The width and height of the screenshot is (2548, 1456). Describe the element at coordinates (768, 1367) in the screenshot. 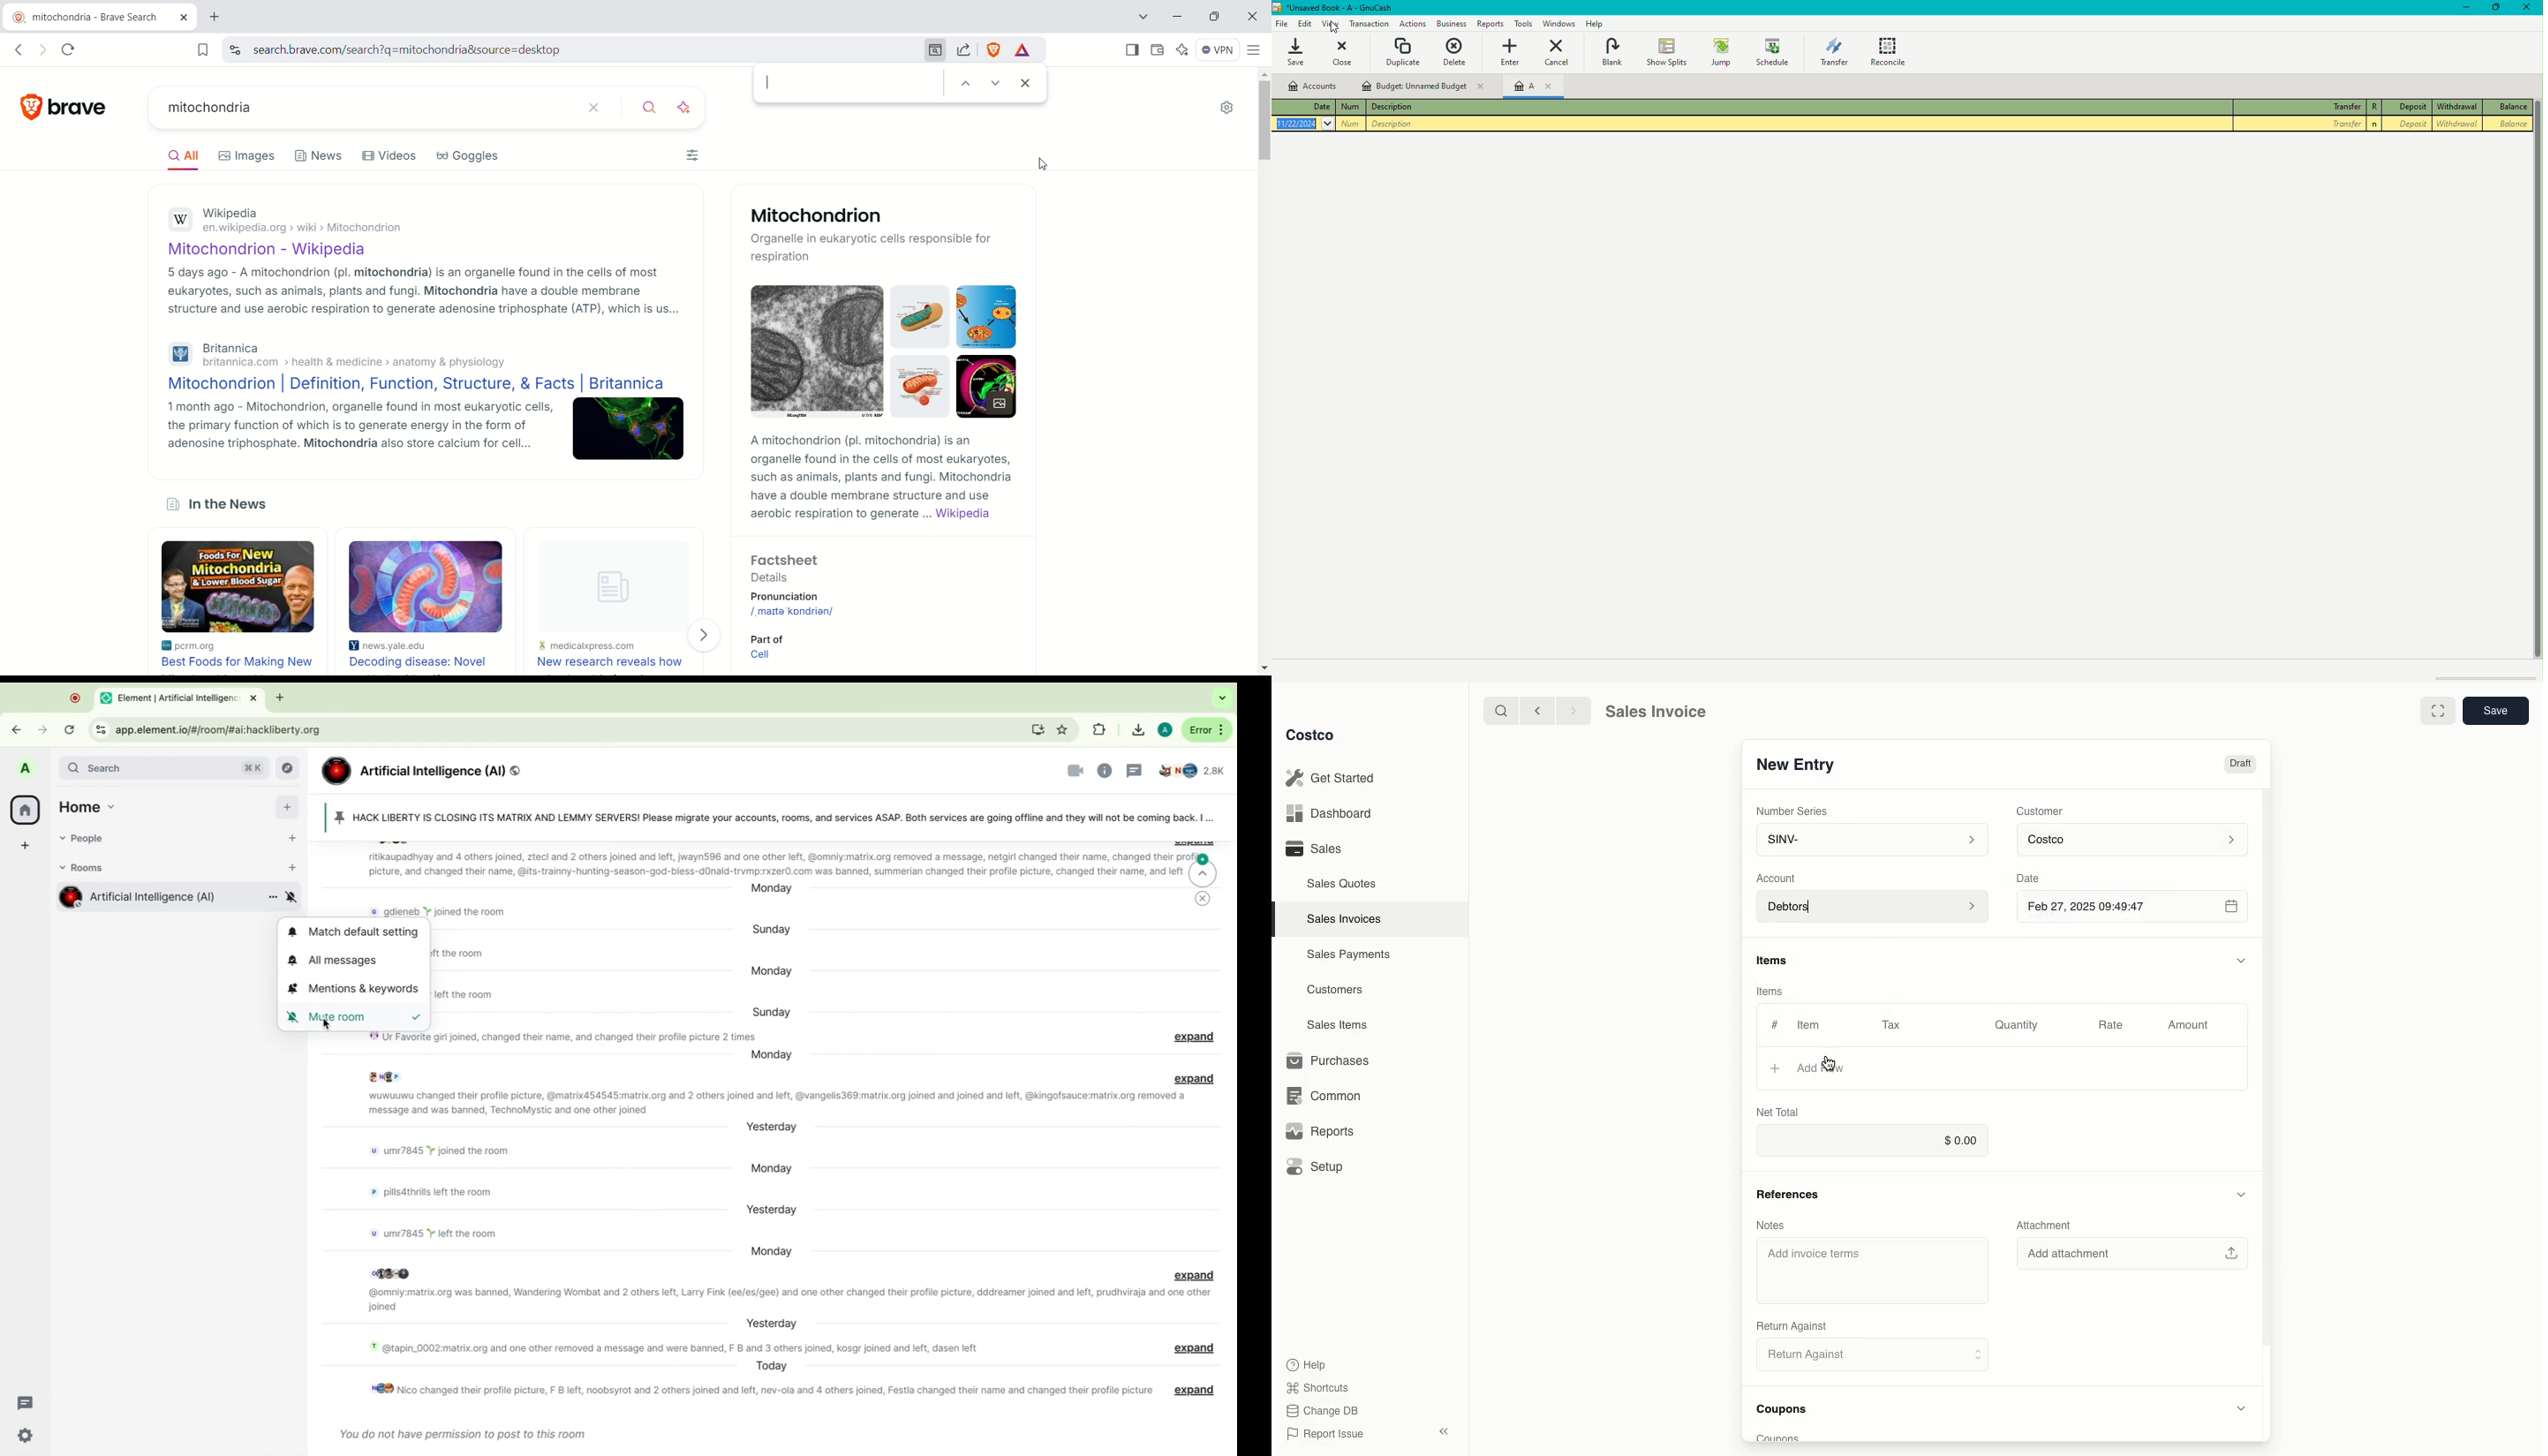

I see `day` at that location.